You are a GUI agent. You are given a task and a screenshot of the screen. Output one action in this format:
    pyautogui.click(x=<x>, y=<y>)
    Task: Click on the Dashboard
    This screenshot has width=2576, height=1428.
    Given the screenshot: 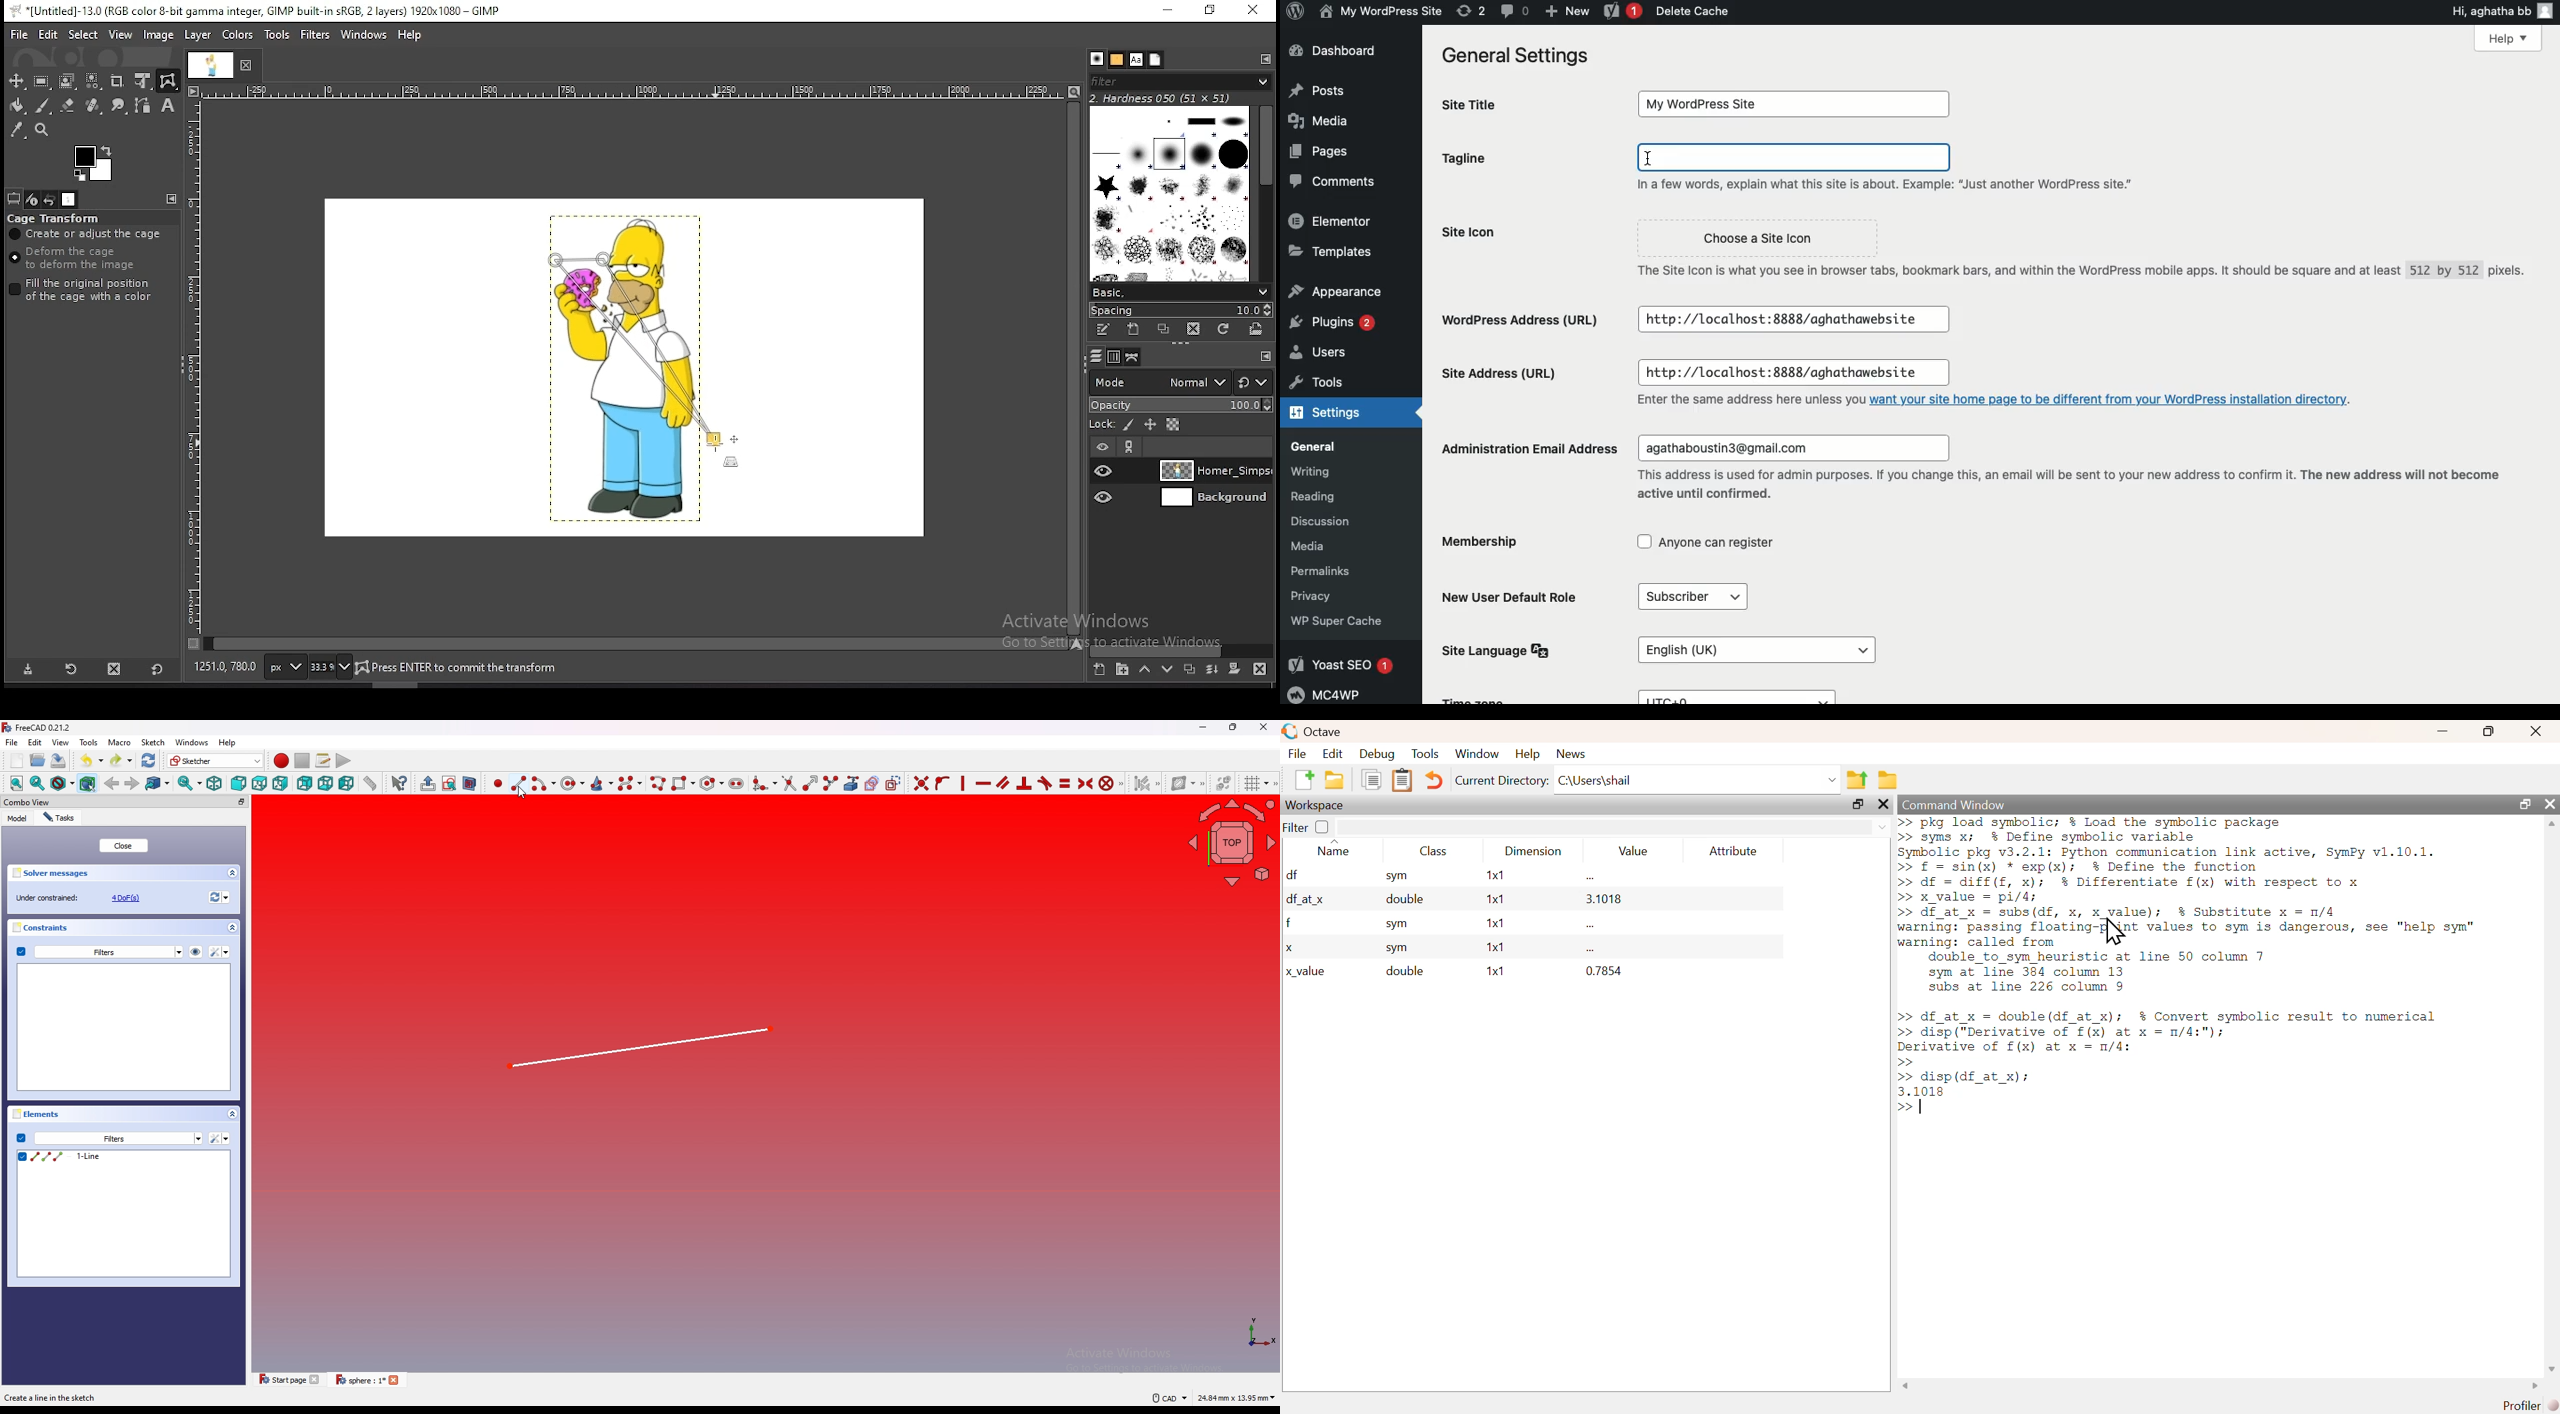 What is the action you would take?
    pyautogui.click(x=1338, y=52)
    